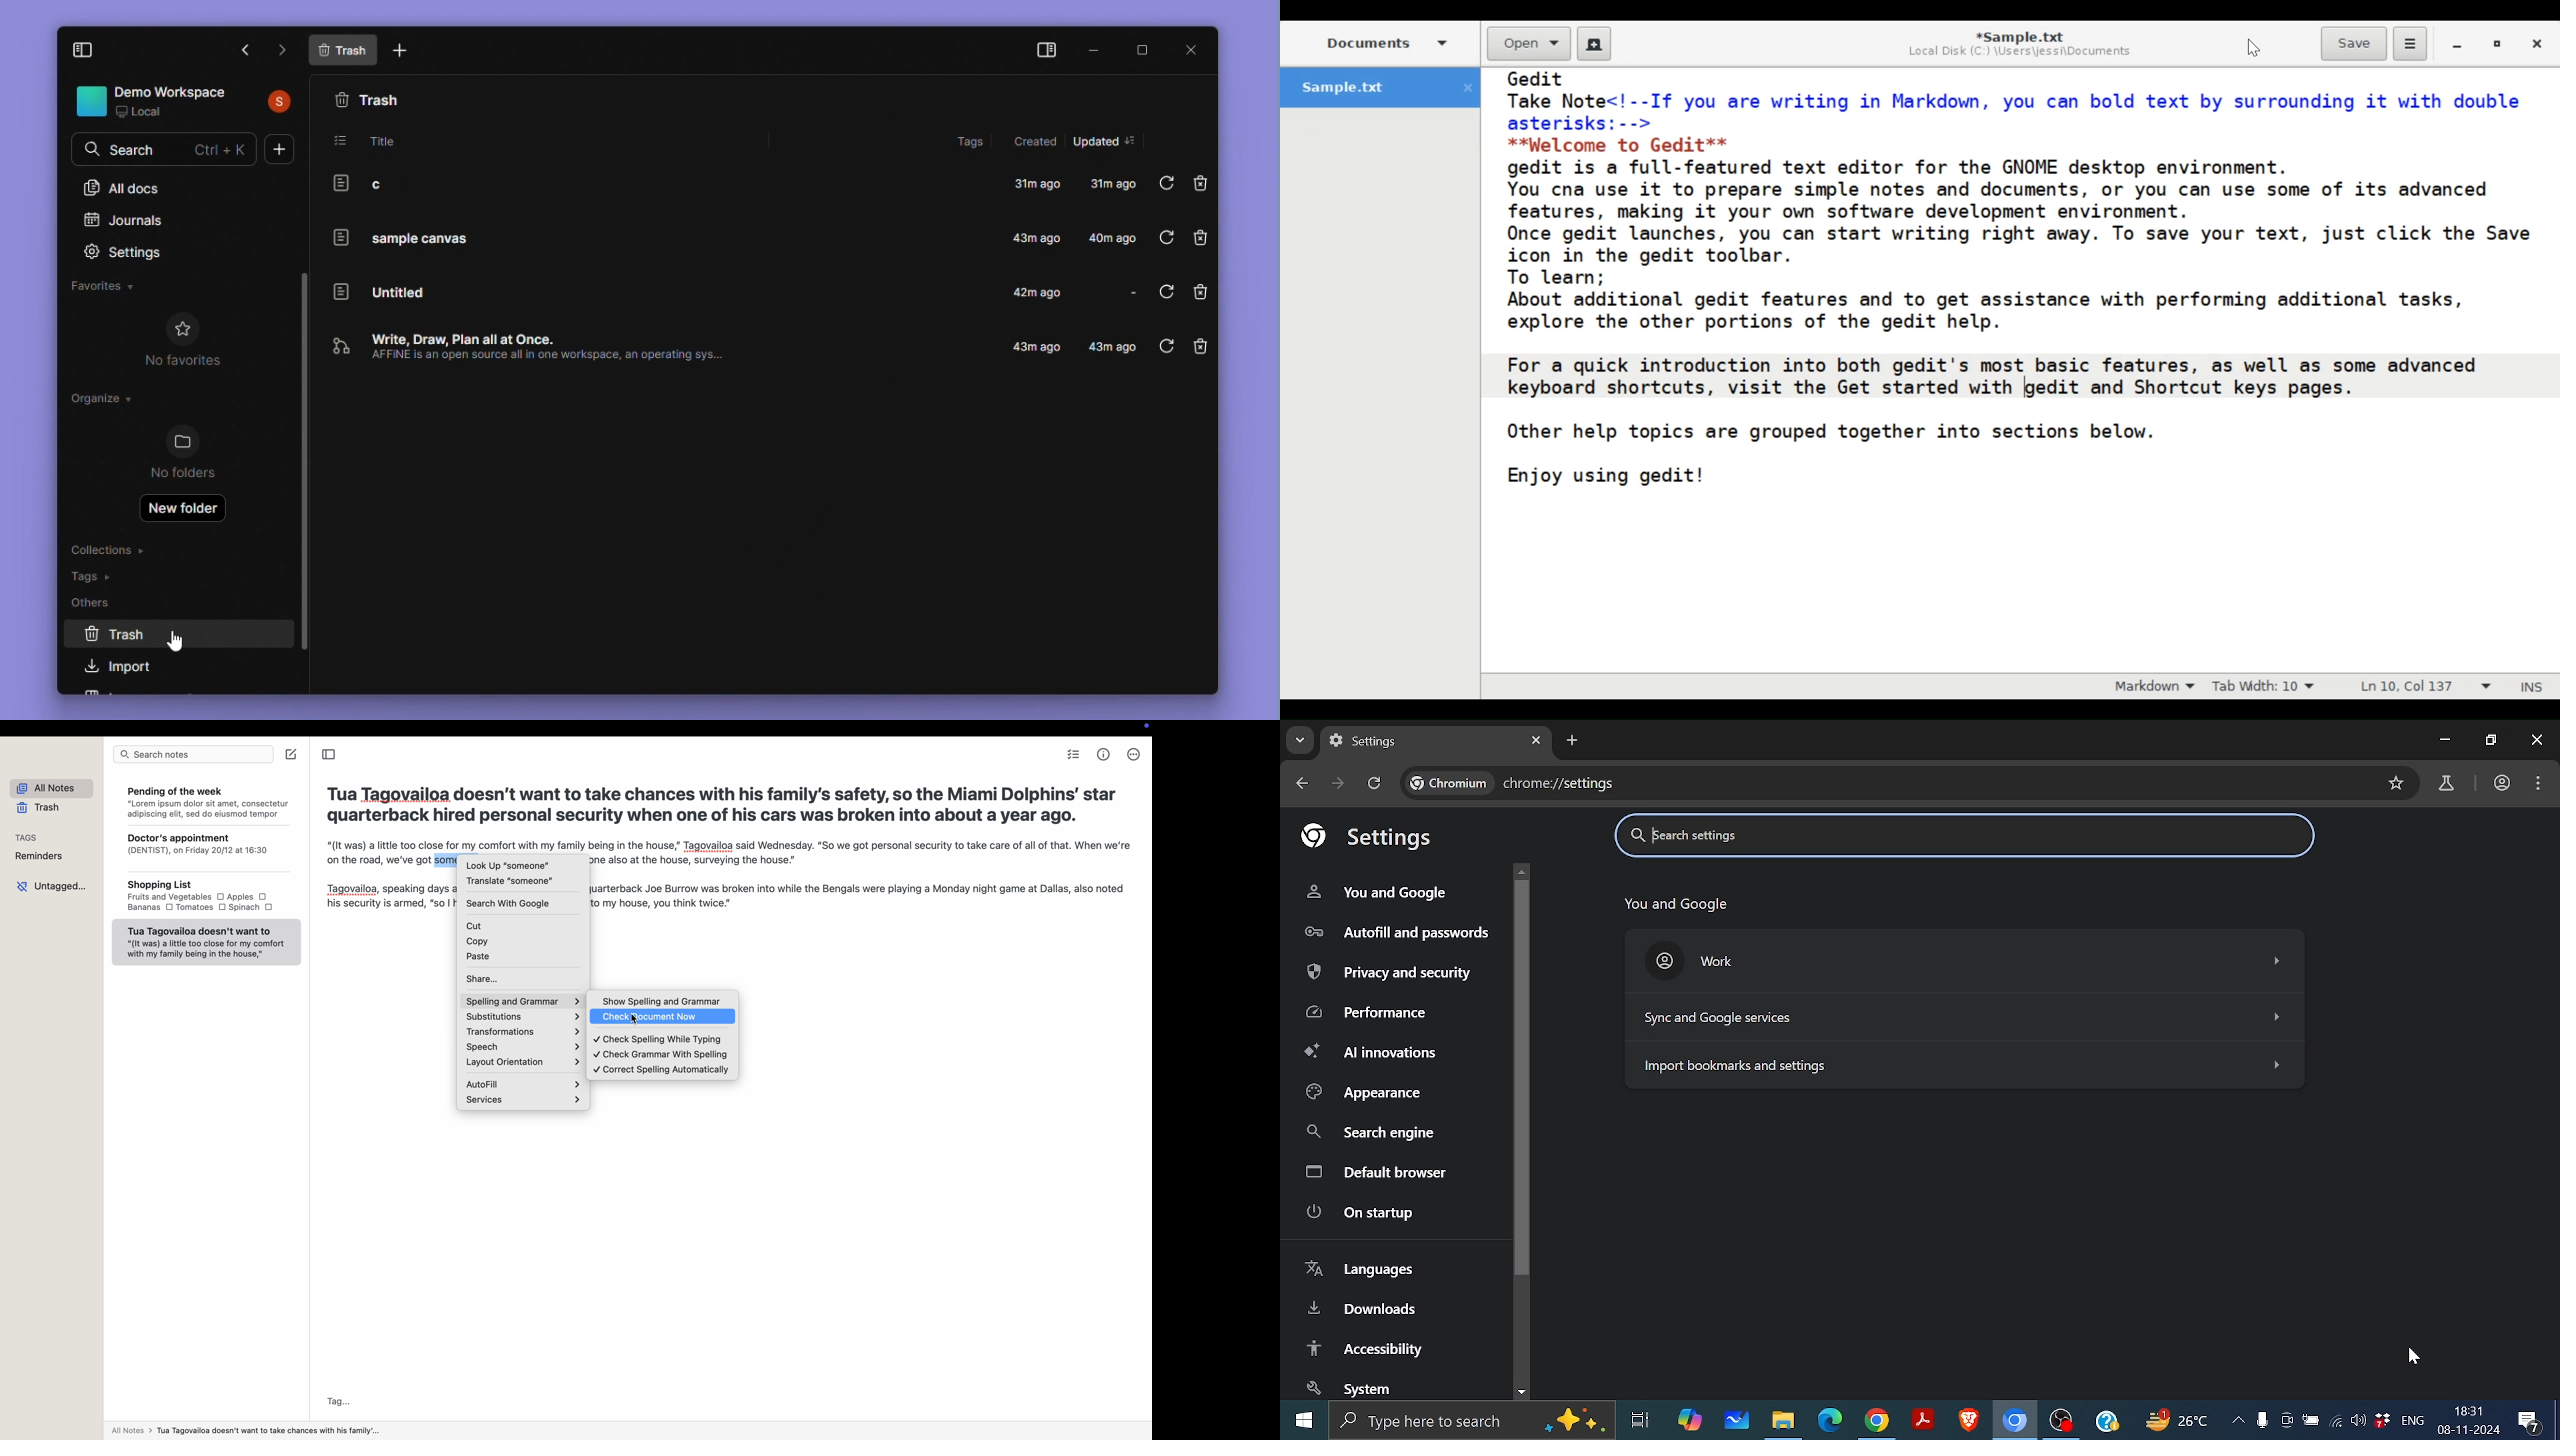 This screenshot has width=2576, height=1456. What do you see at coordinates (336, 1402) in the screenshot?
I see `Tag...` at bounding box center [336, 1402].